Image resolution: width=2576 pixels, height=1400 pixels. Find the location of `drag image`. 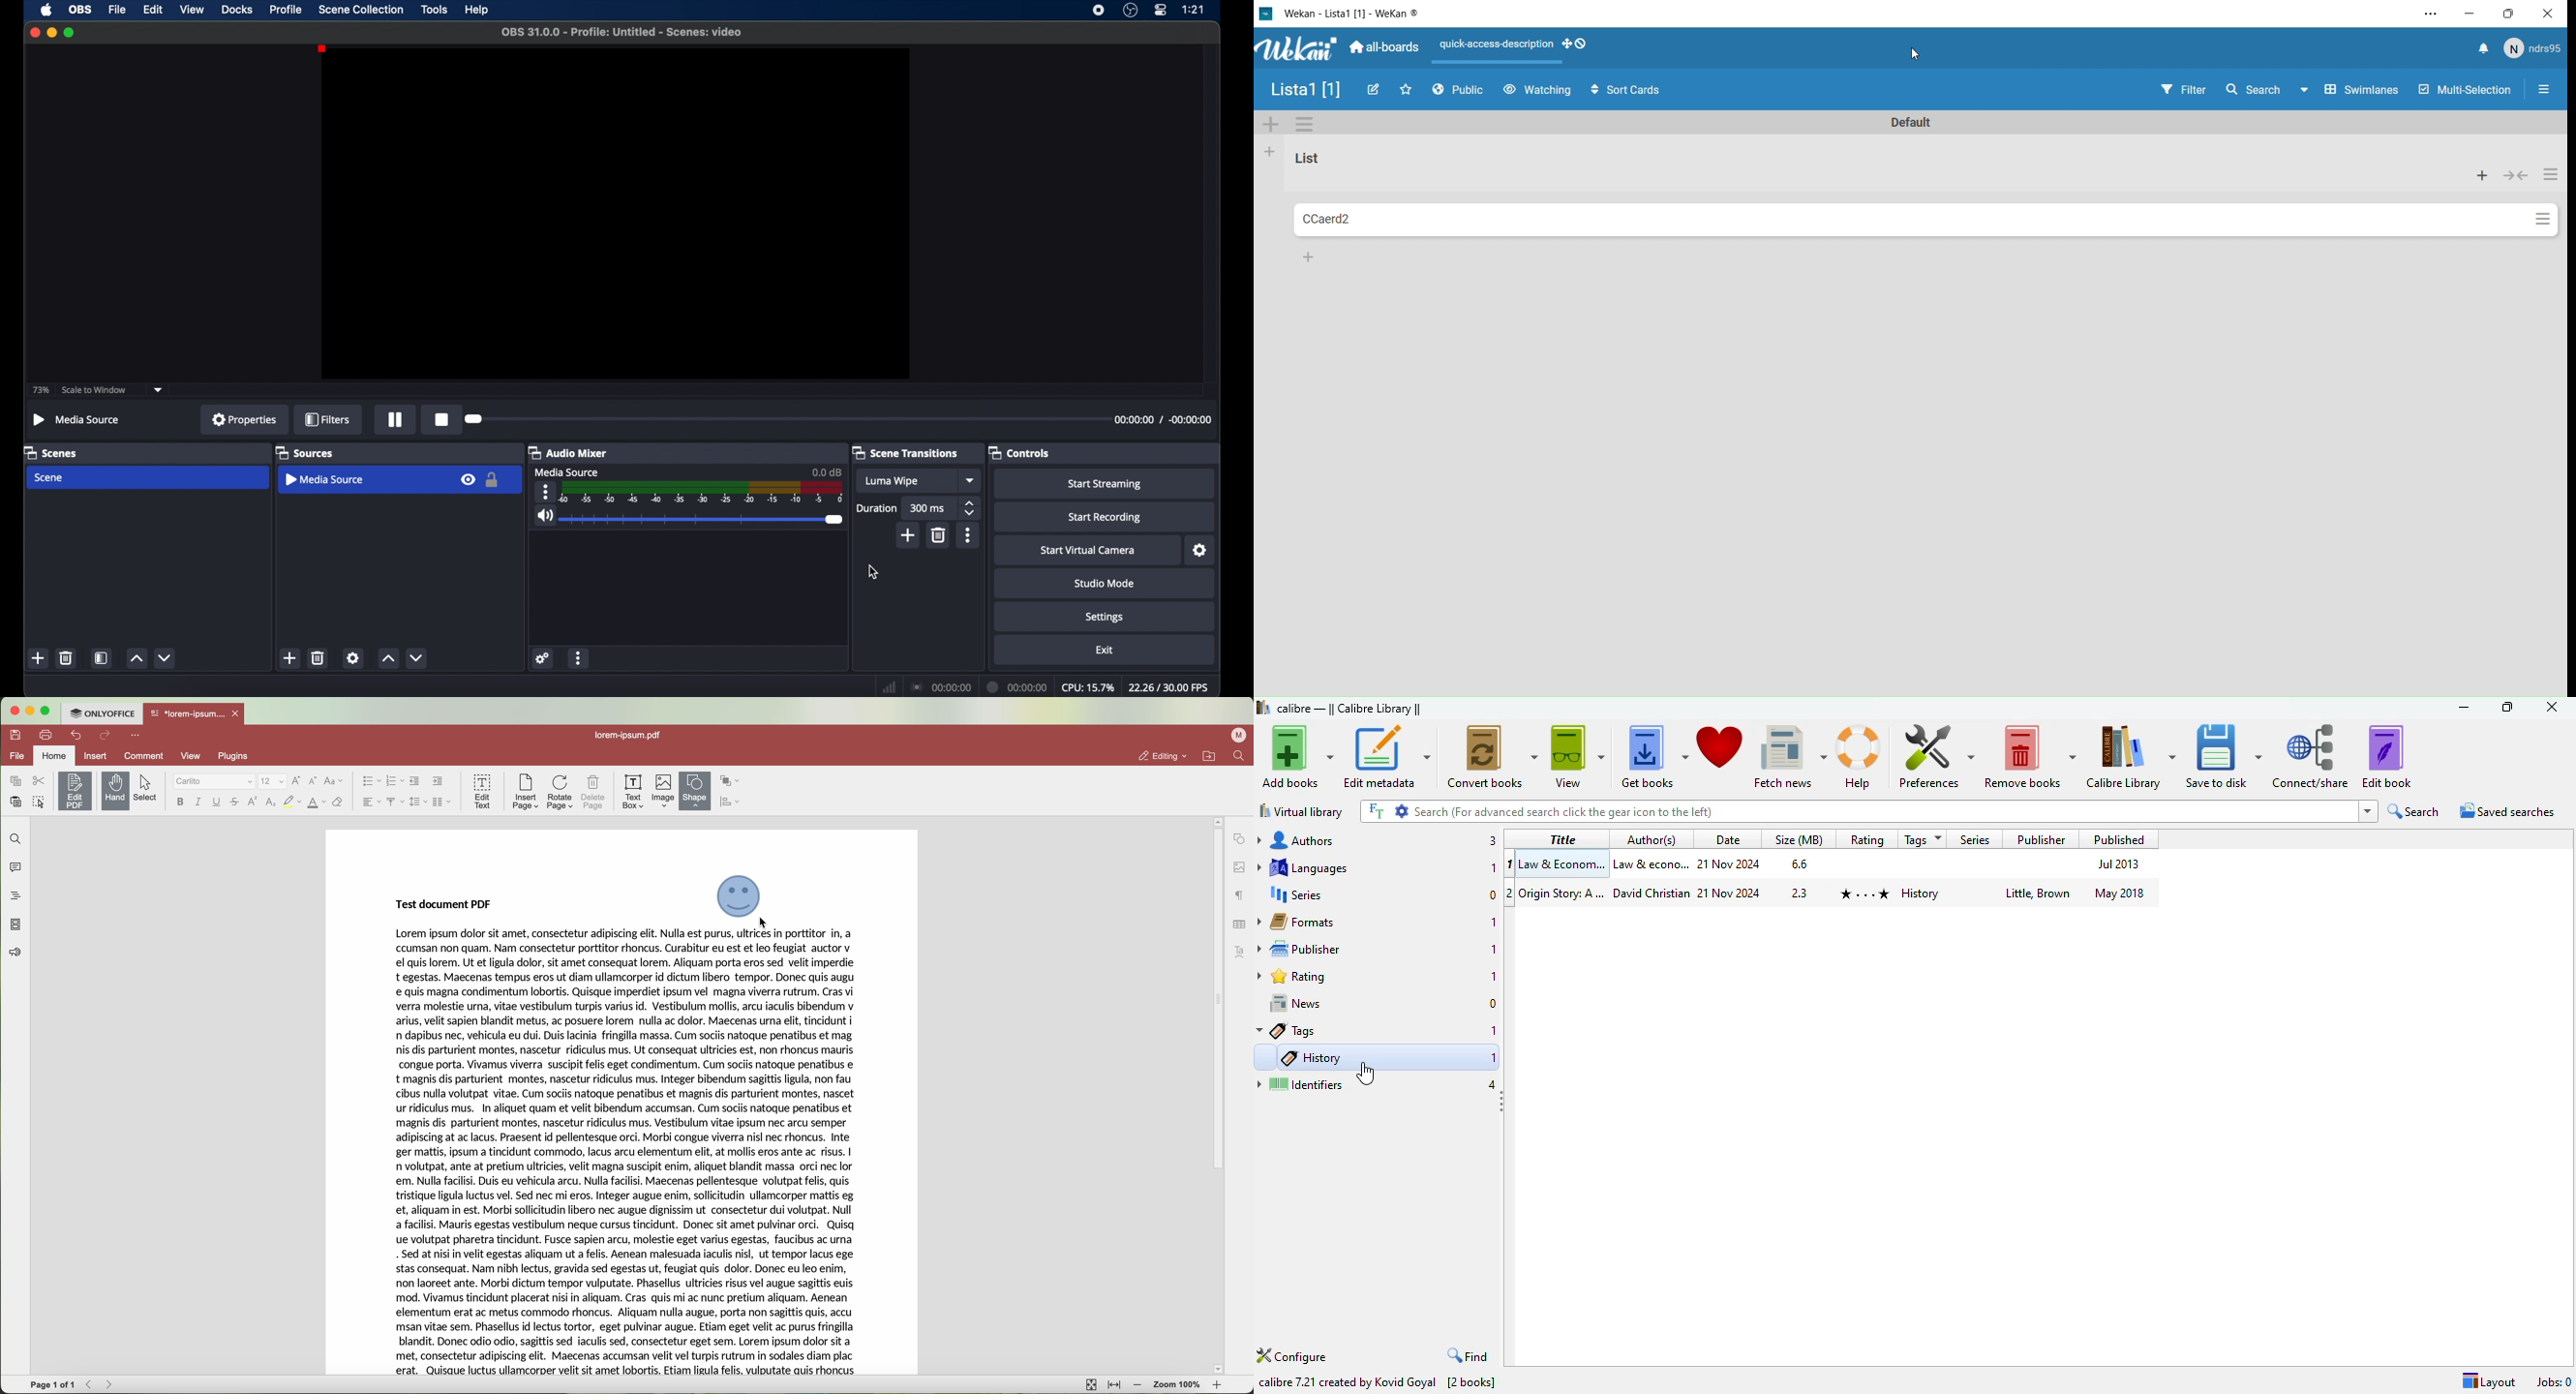

drag image is located at coordinates (743, 898).